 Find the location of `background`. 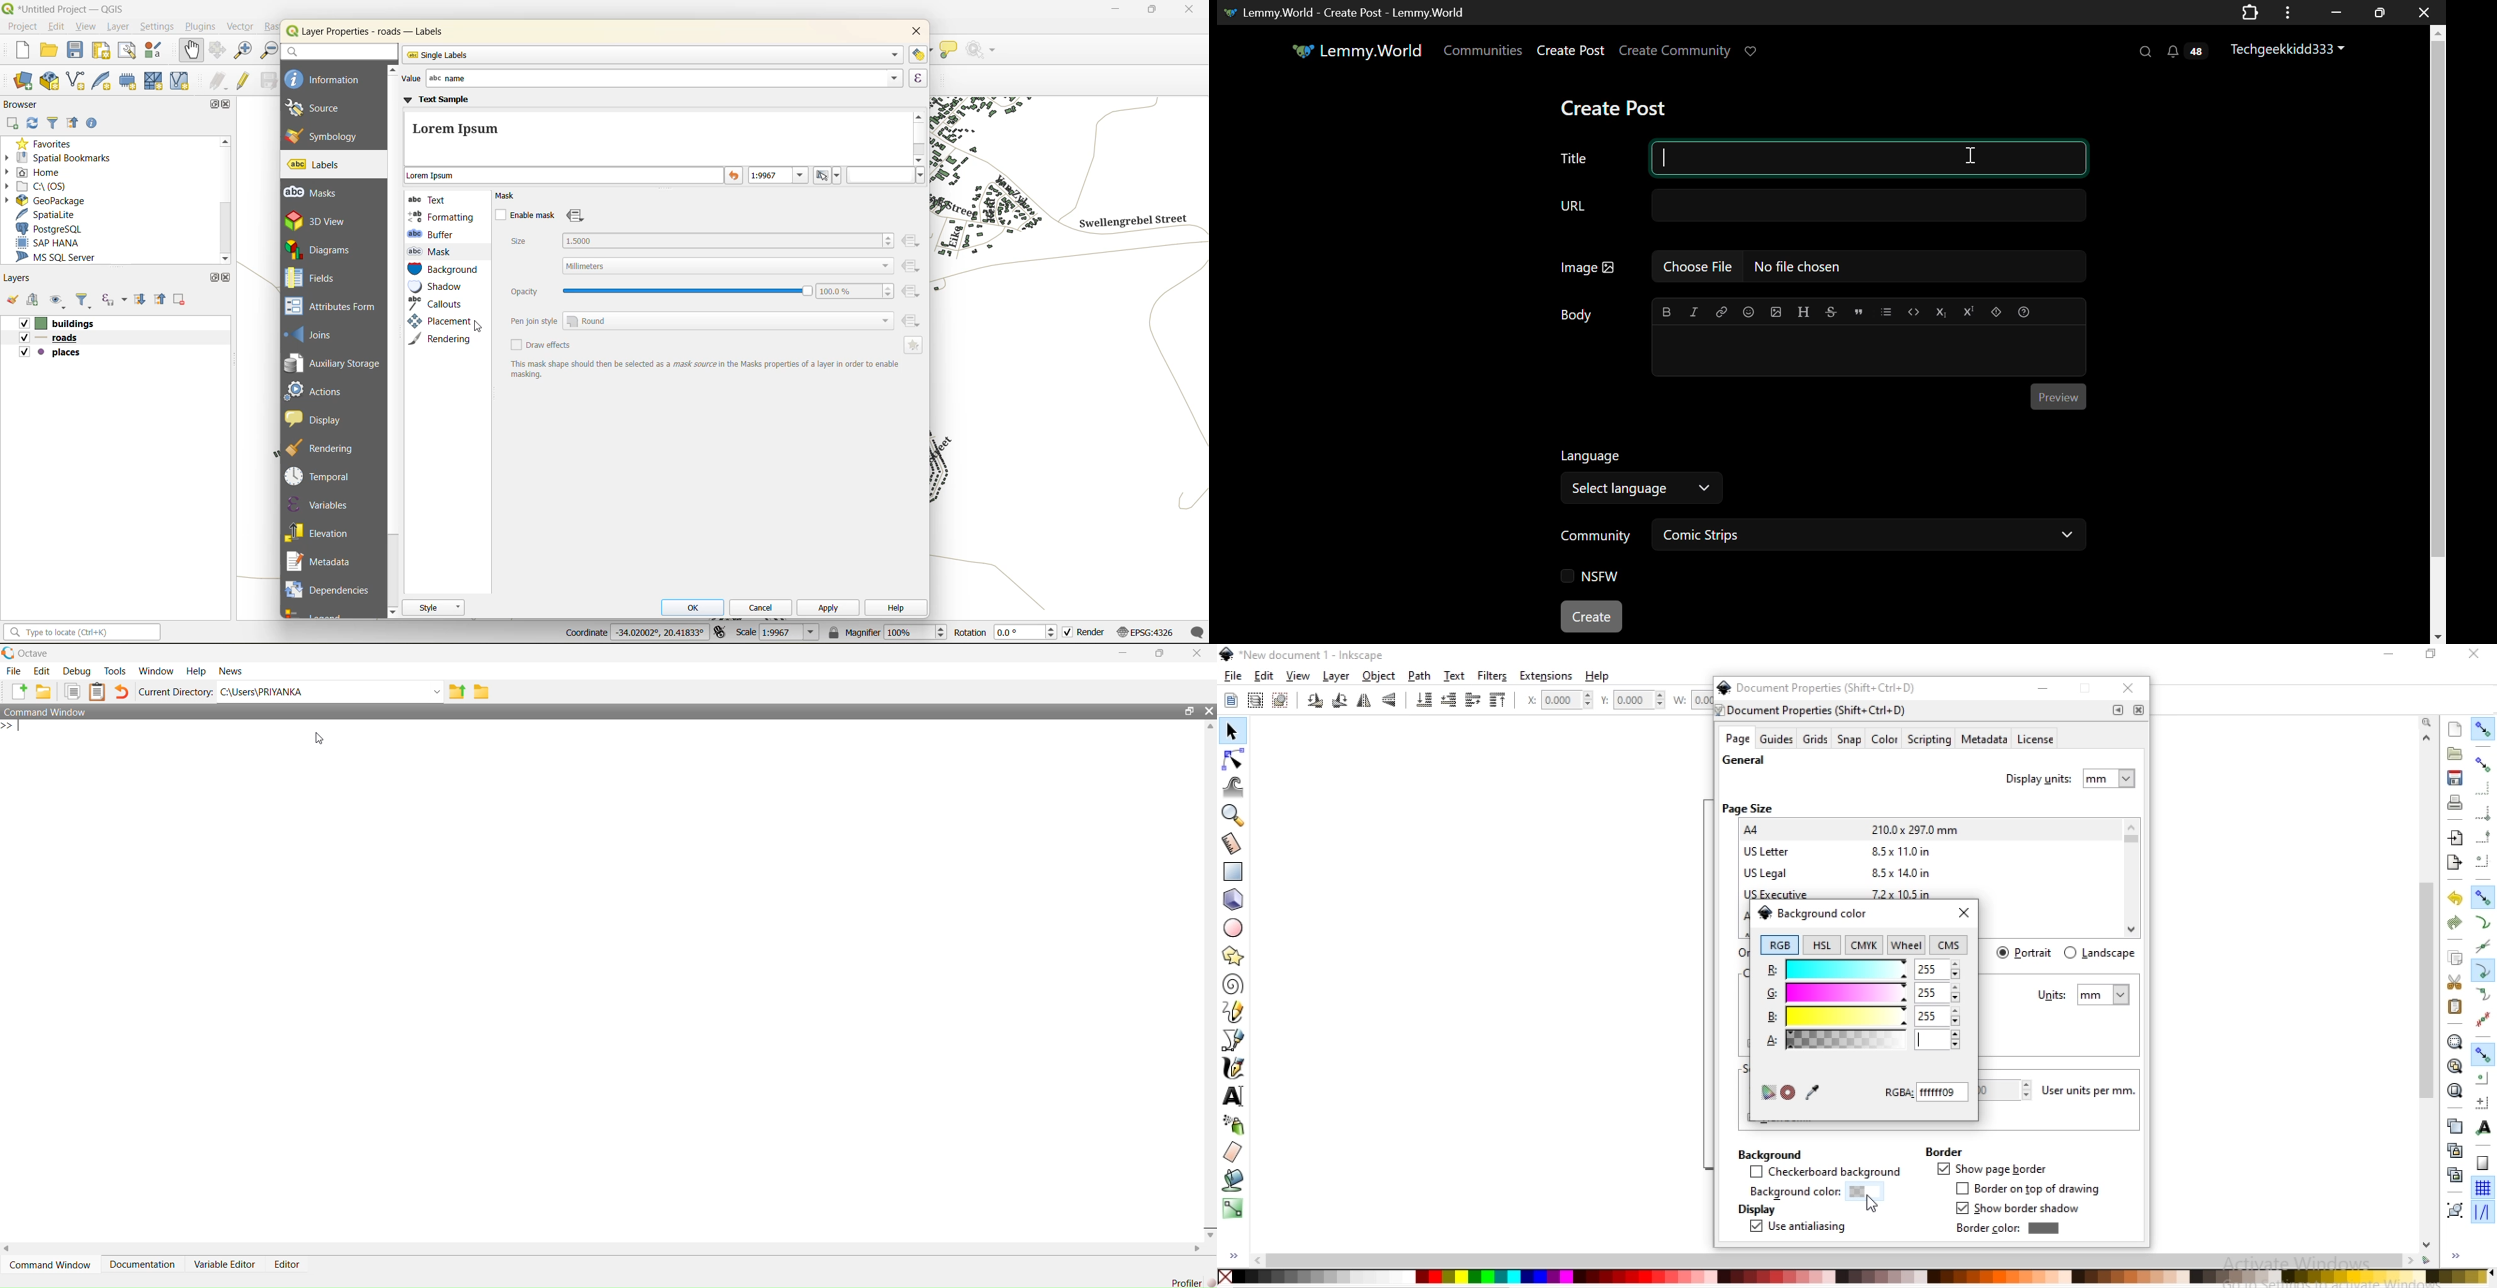

background is located at coordinates (1768, 1153).